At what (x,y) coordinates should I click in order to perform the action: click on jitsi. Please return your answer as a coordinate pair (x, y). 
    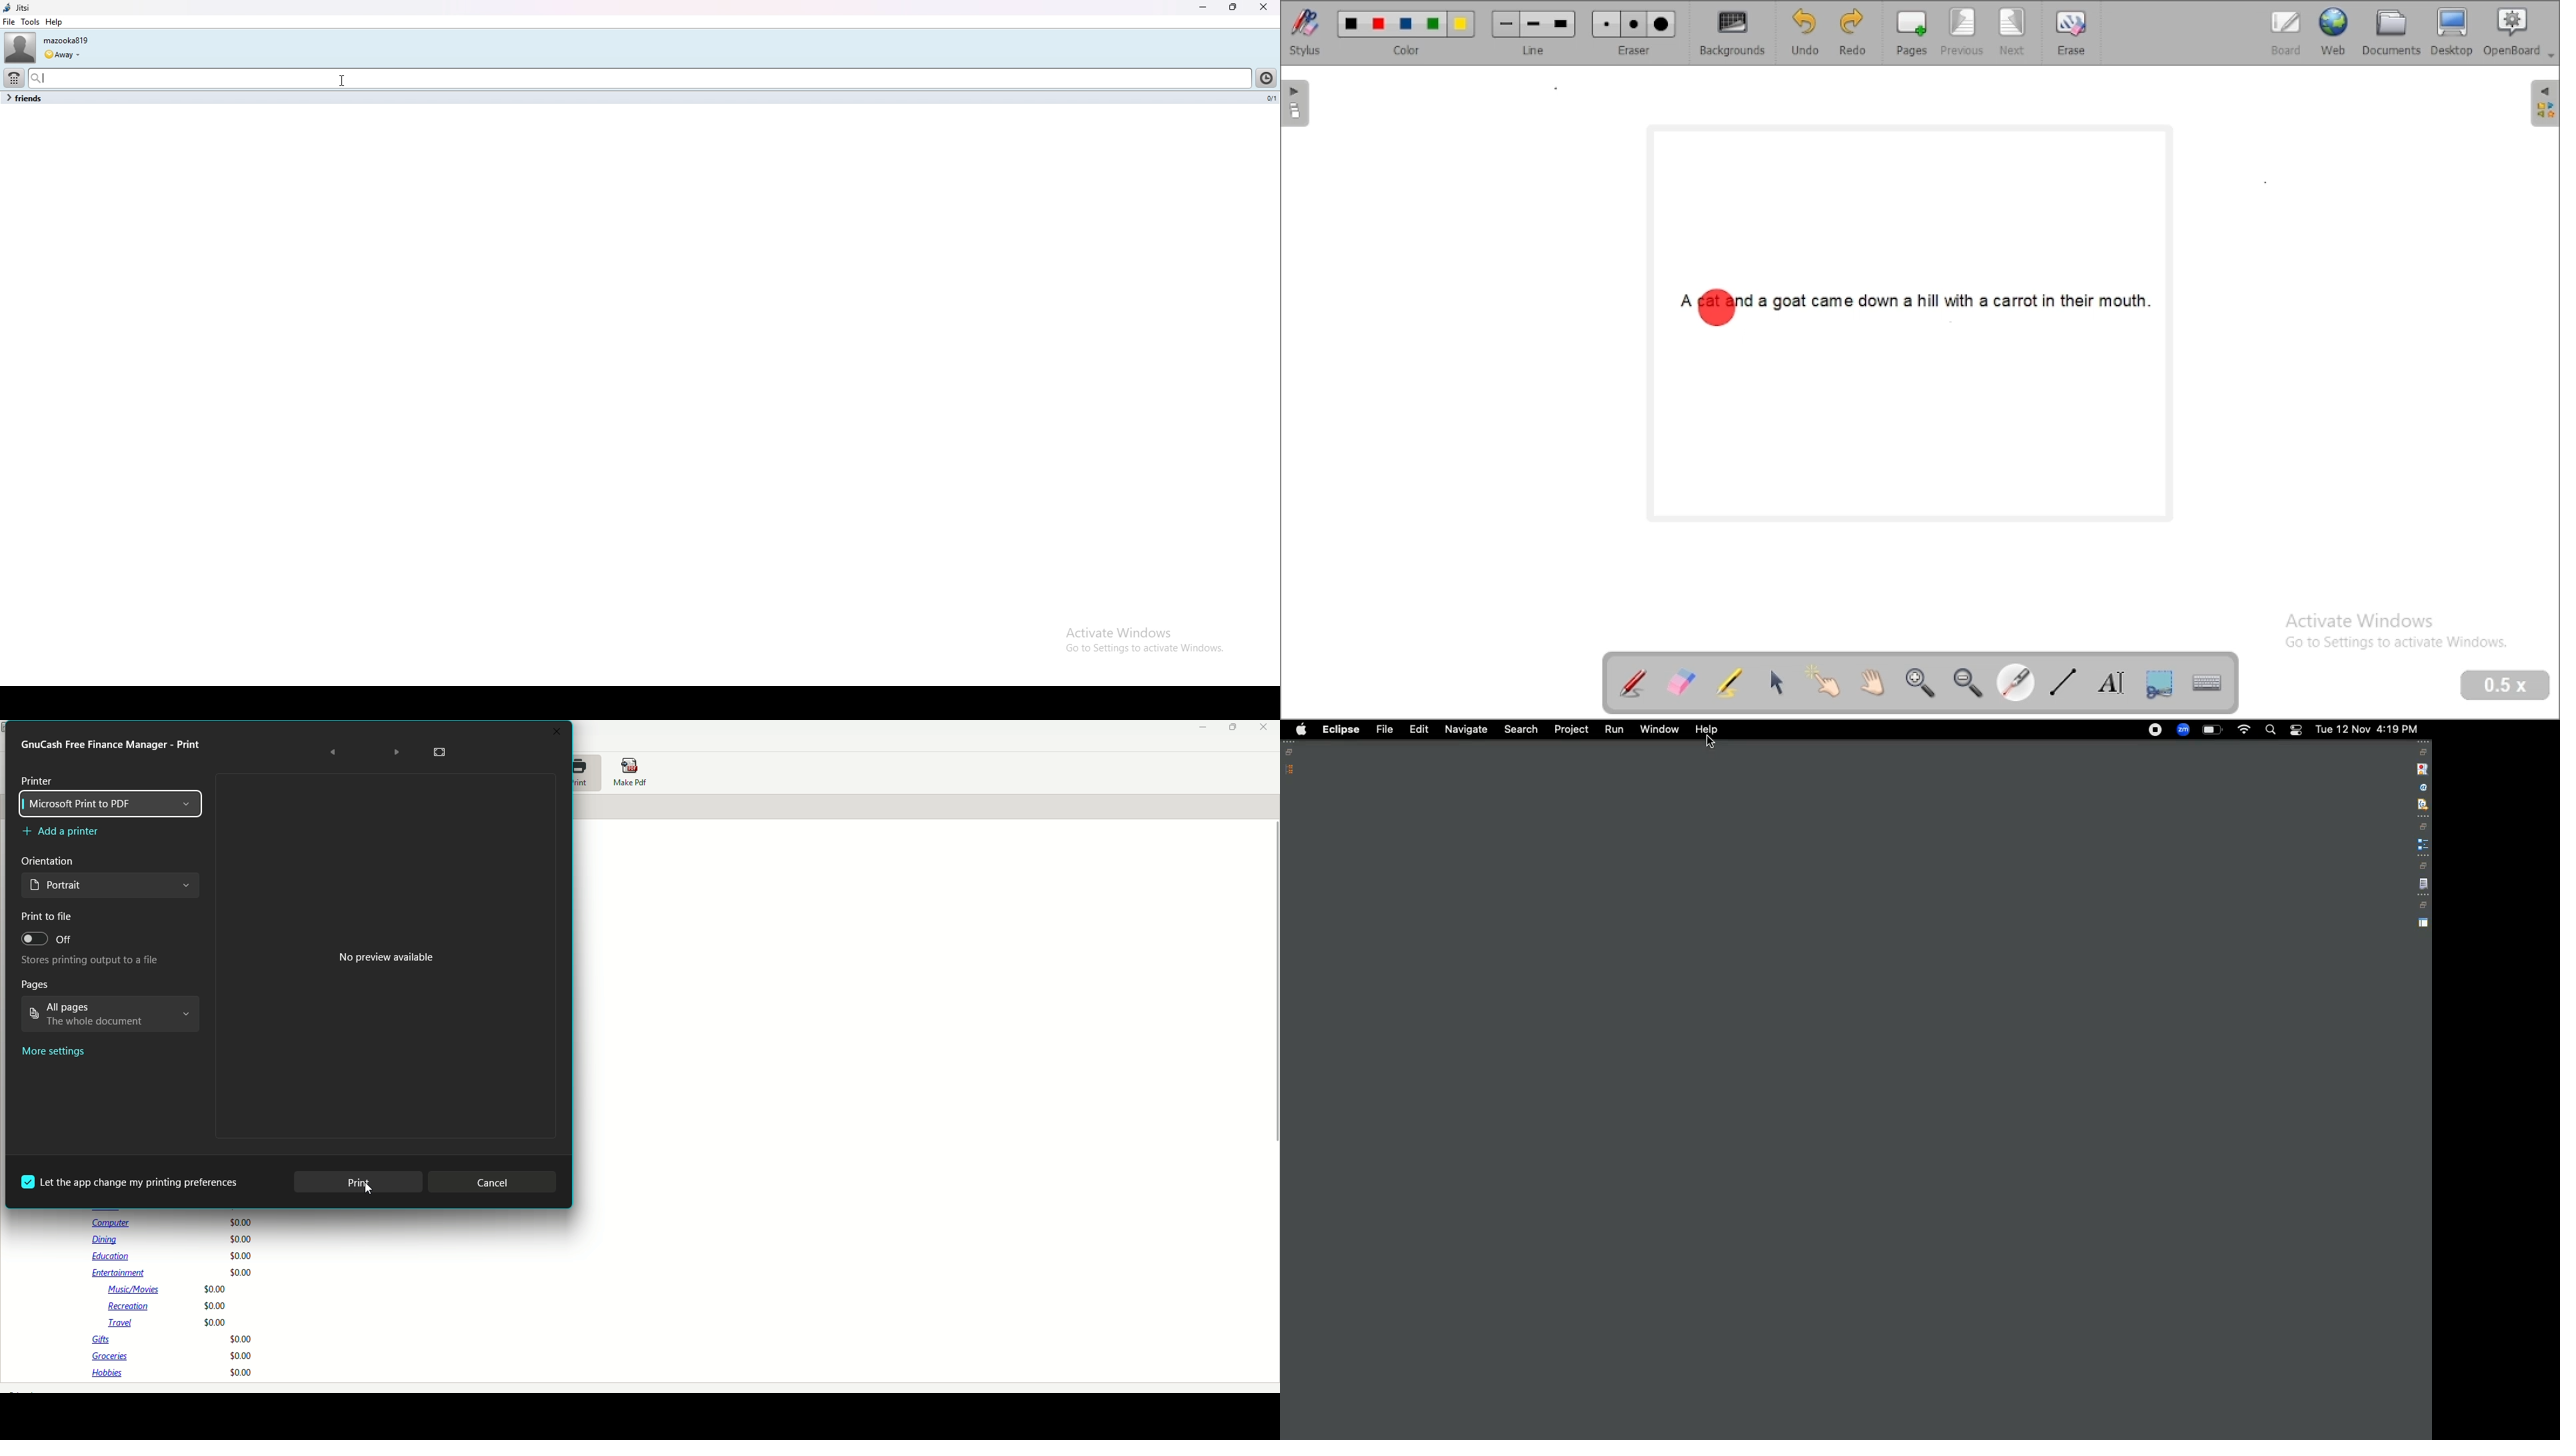
    Looking at the image, I should click on (42, 7).